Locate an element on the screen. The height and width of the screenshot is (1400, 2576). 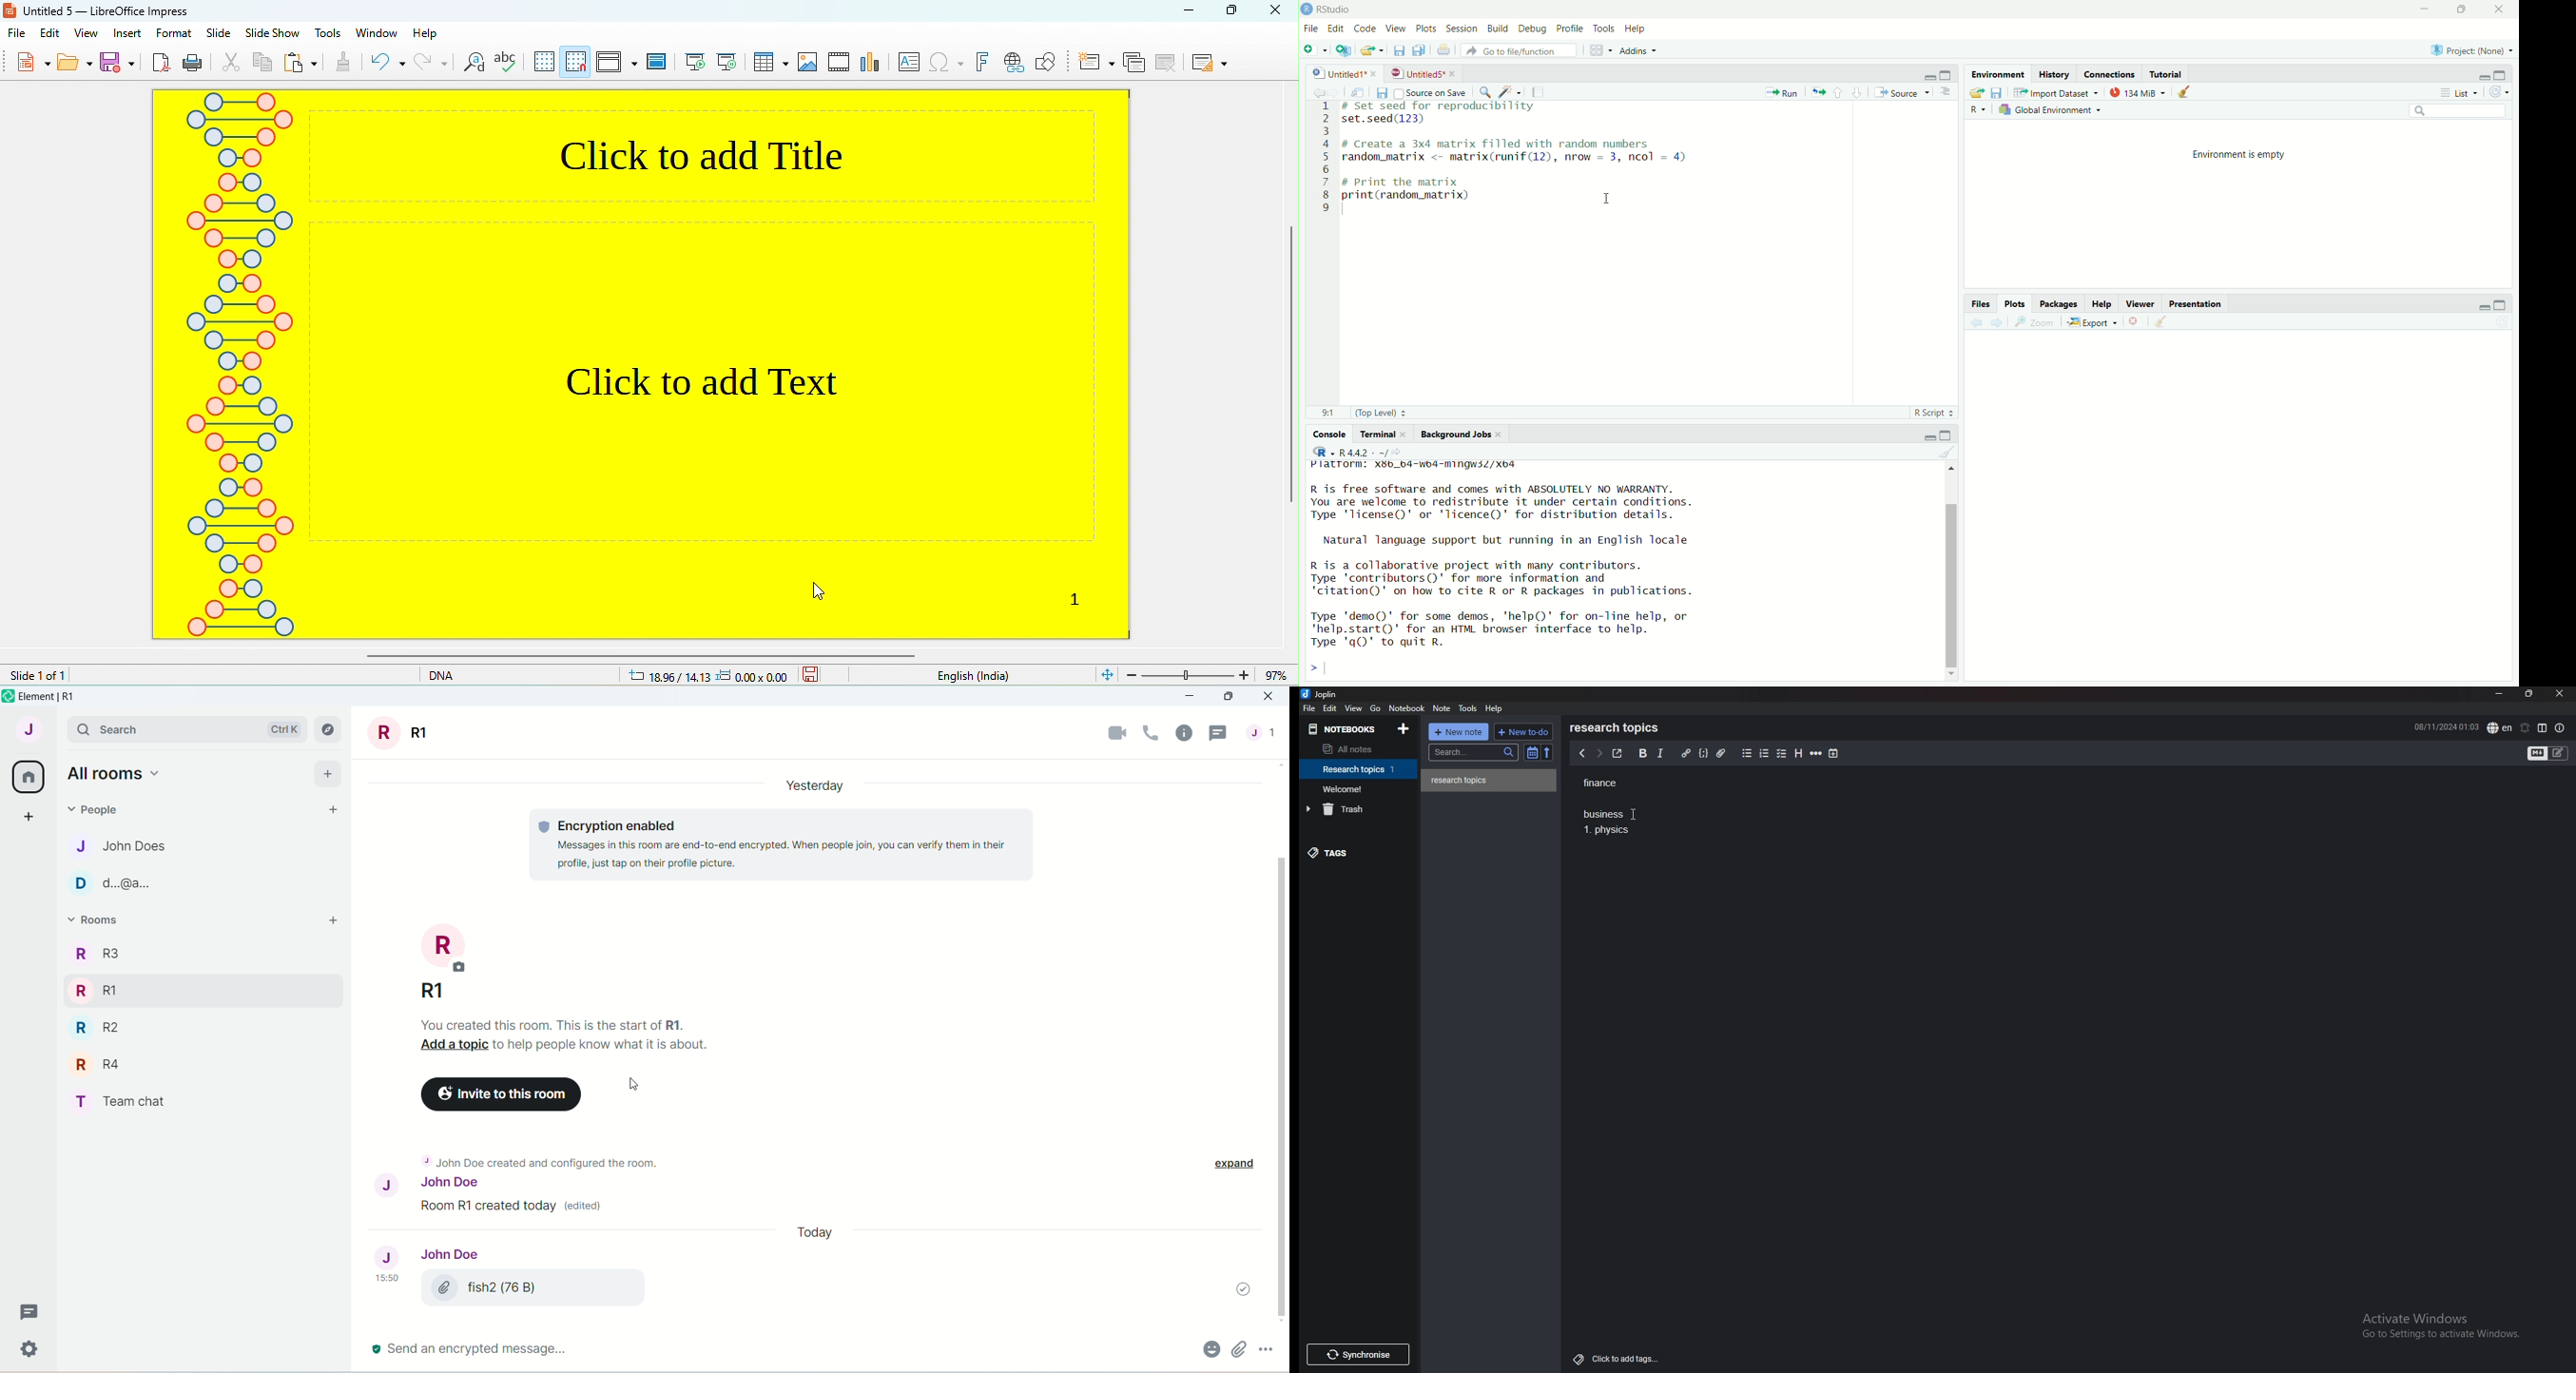
Tools is located at coordinates (1603, 27).